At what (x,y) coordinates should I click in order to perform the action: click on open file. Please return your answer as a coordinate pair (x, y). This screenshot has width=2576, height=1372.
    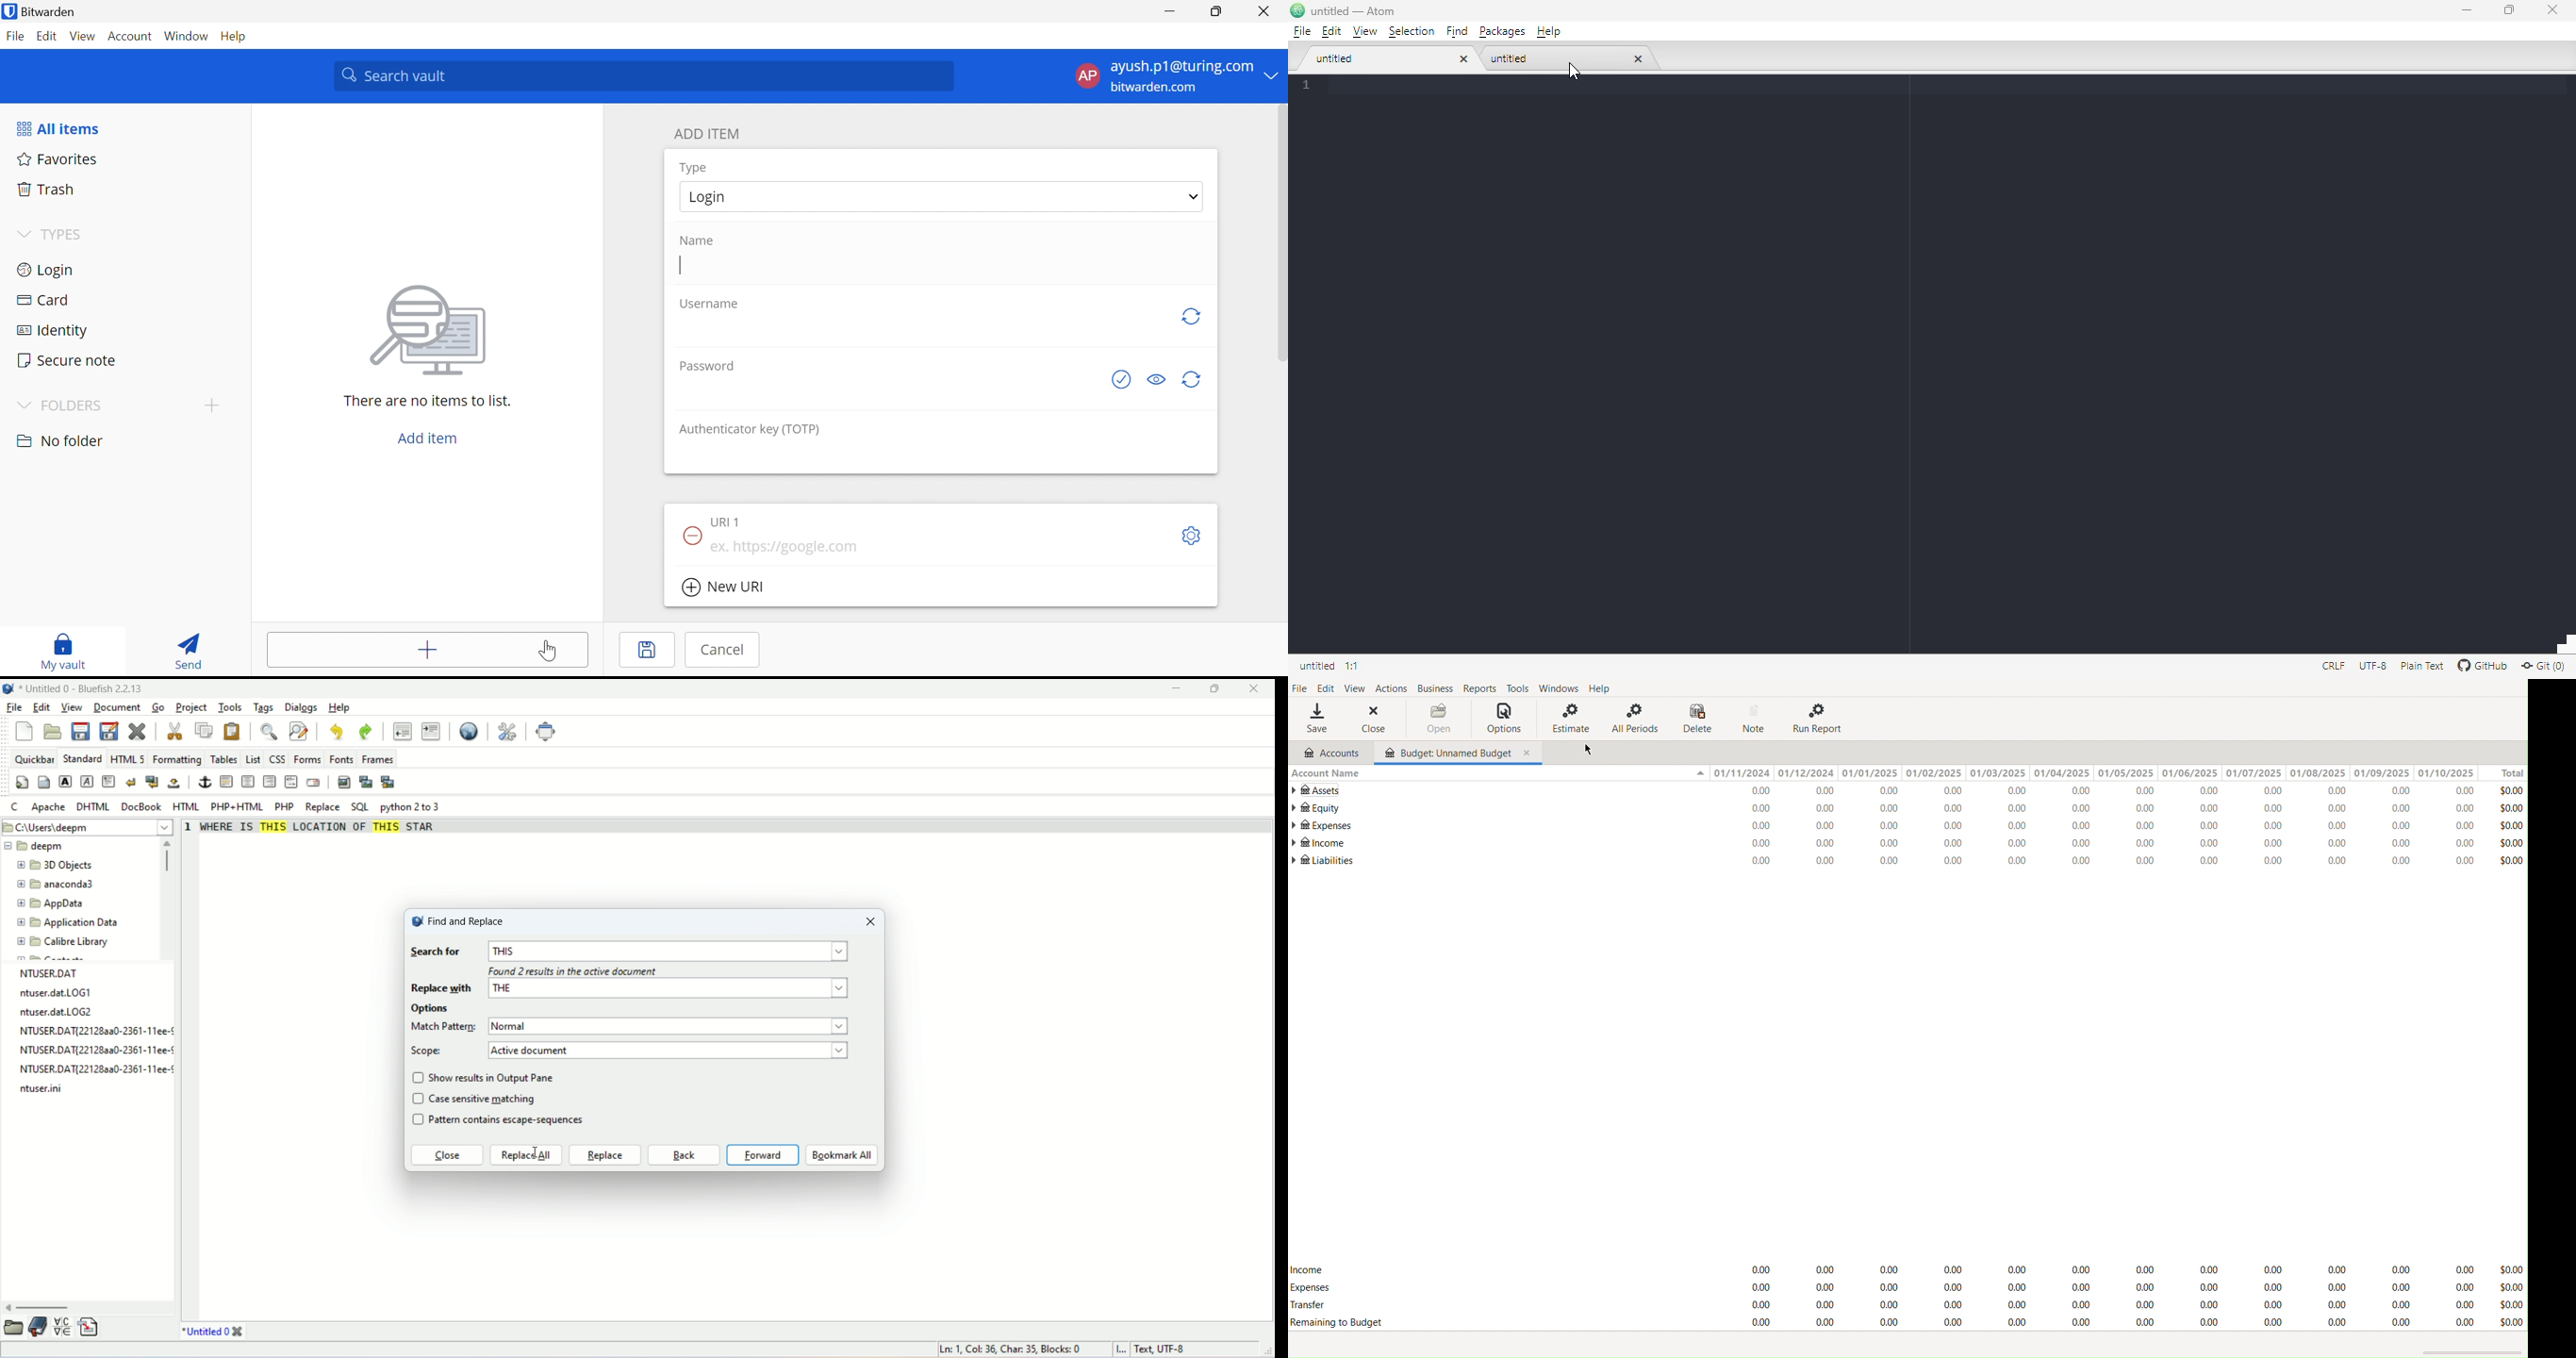
    Looking at the image, I should click on (51, 732).